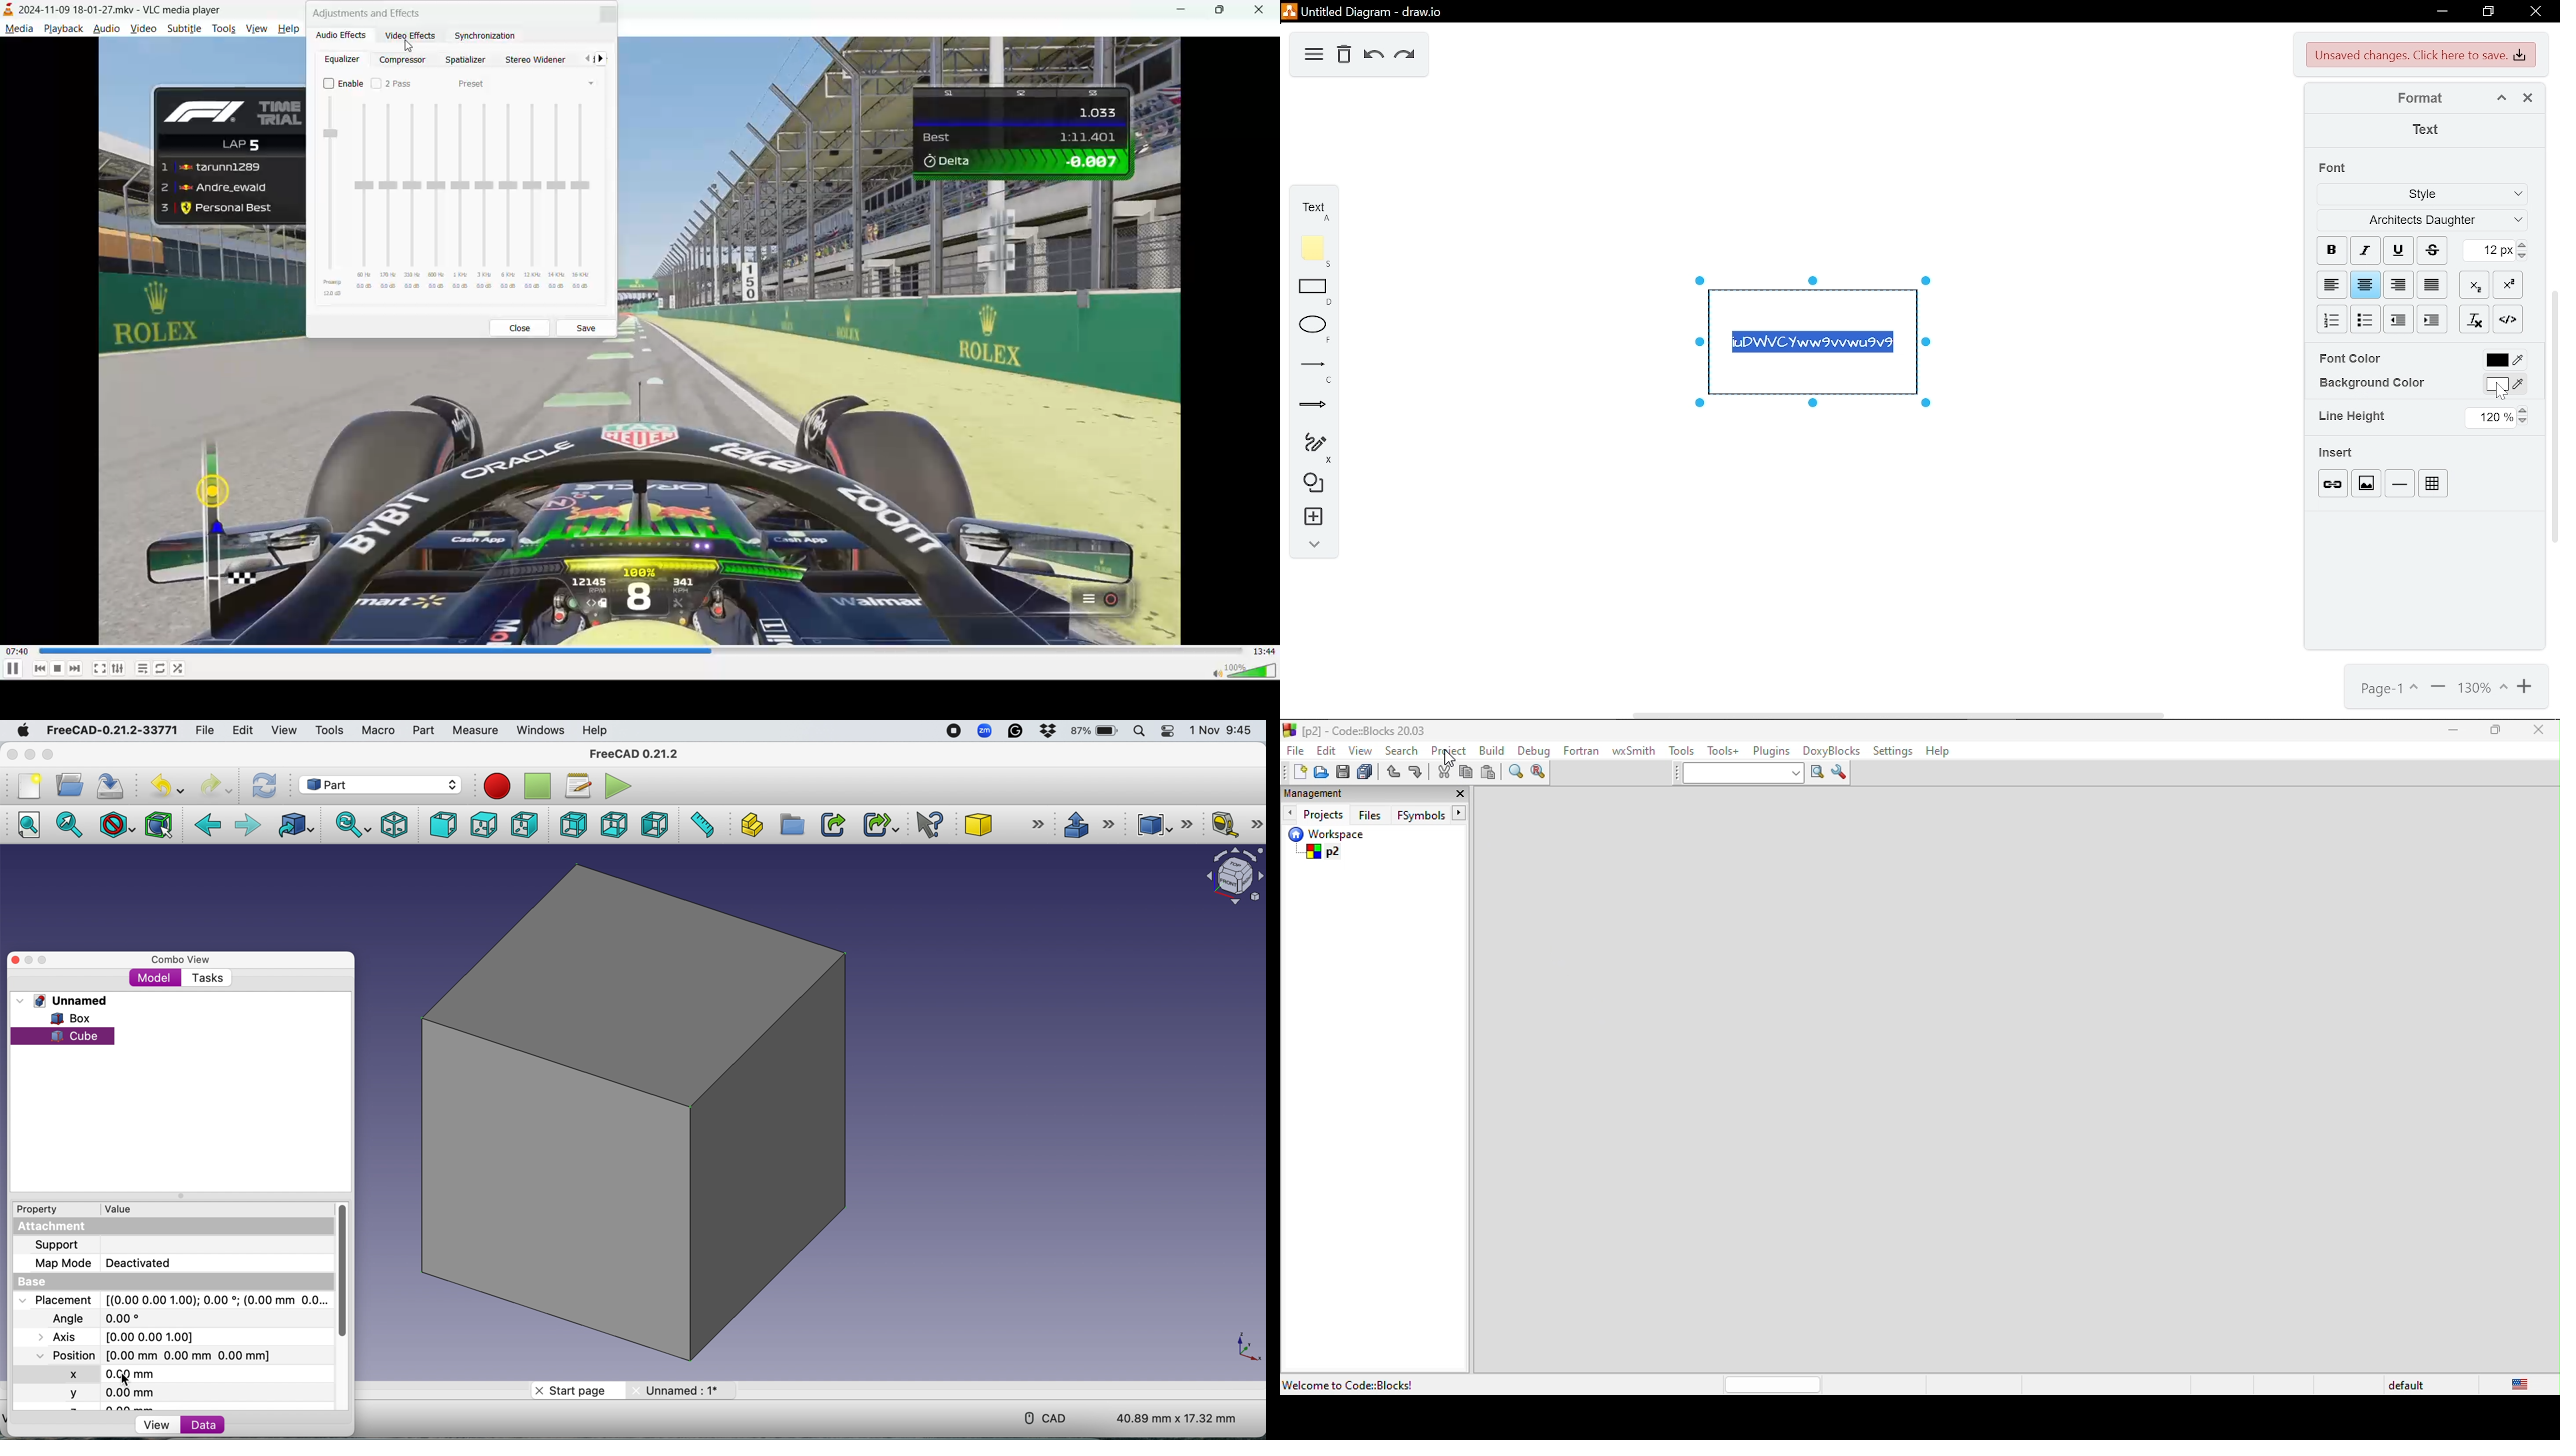  Describe the element at coordinates (2453, 732) in the screenshot. I see `minimize` at that location.